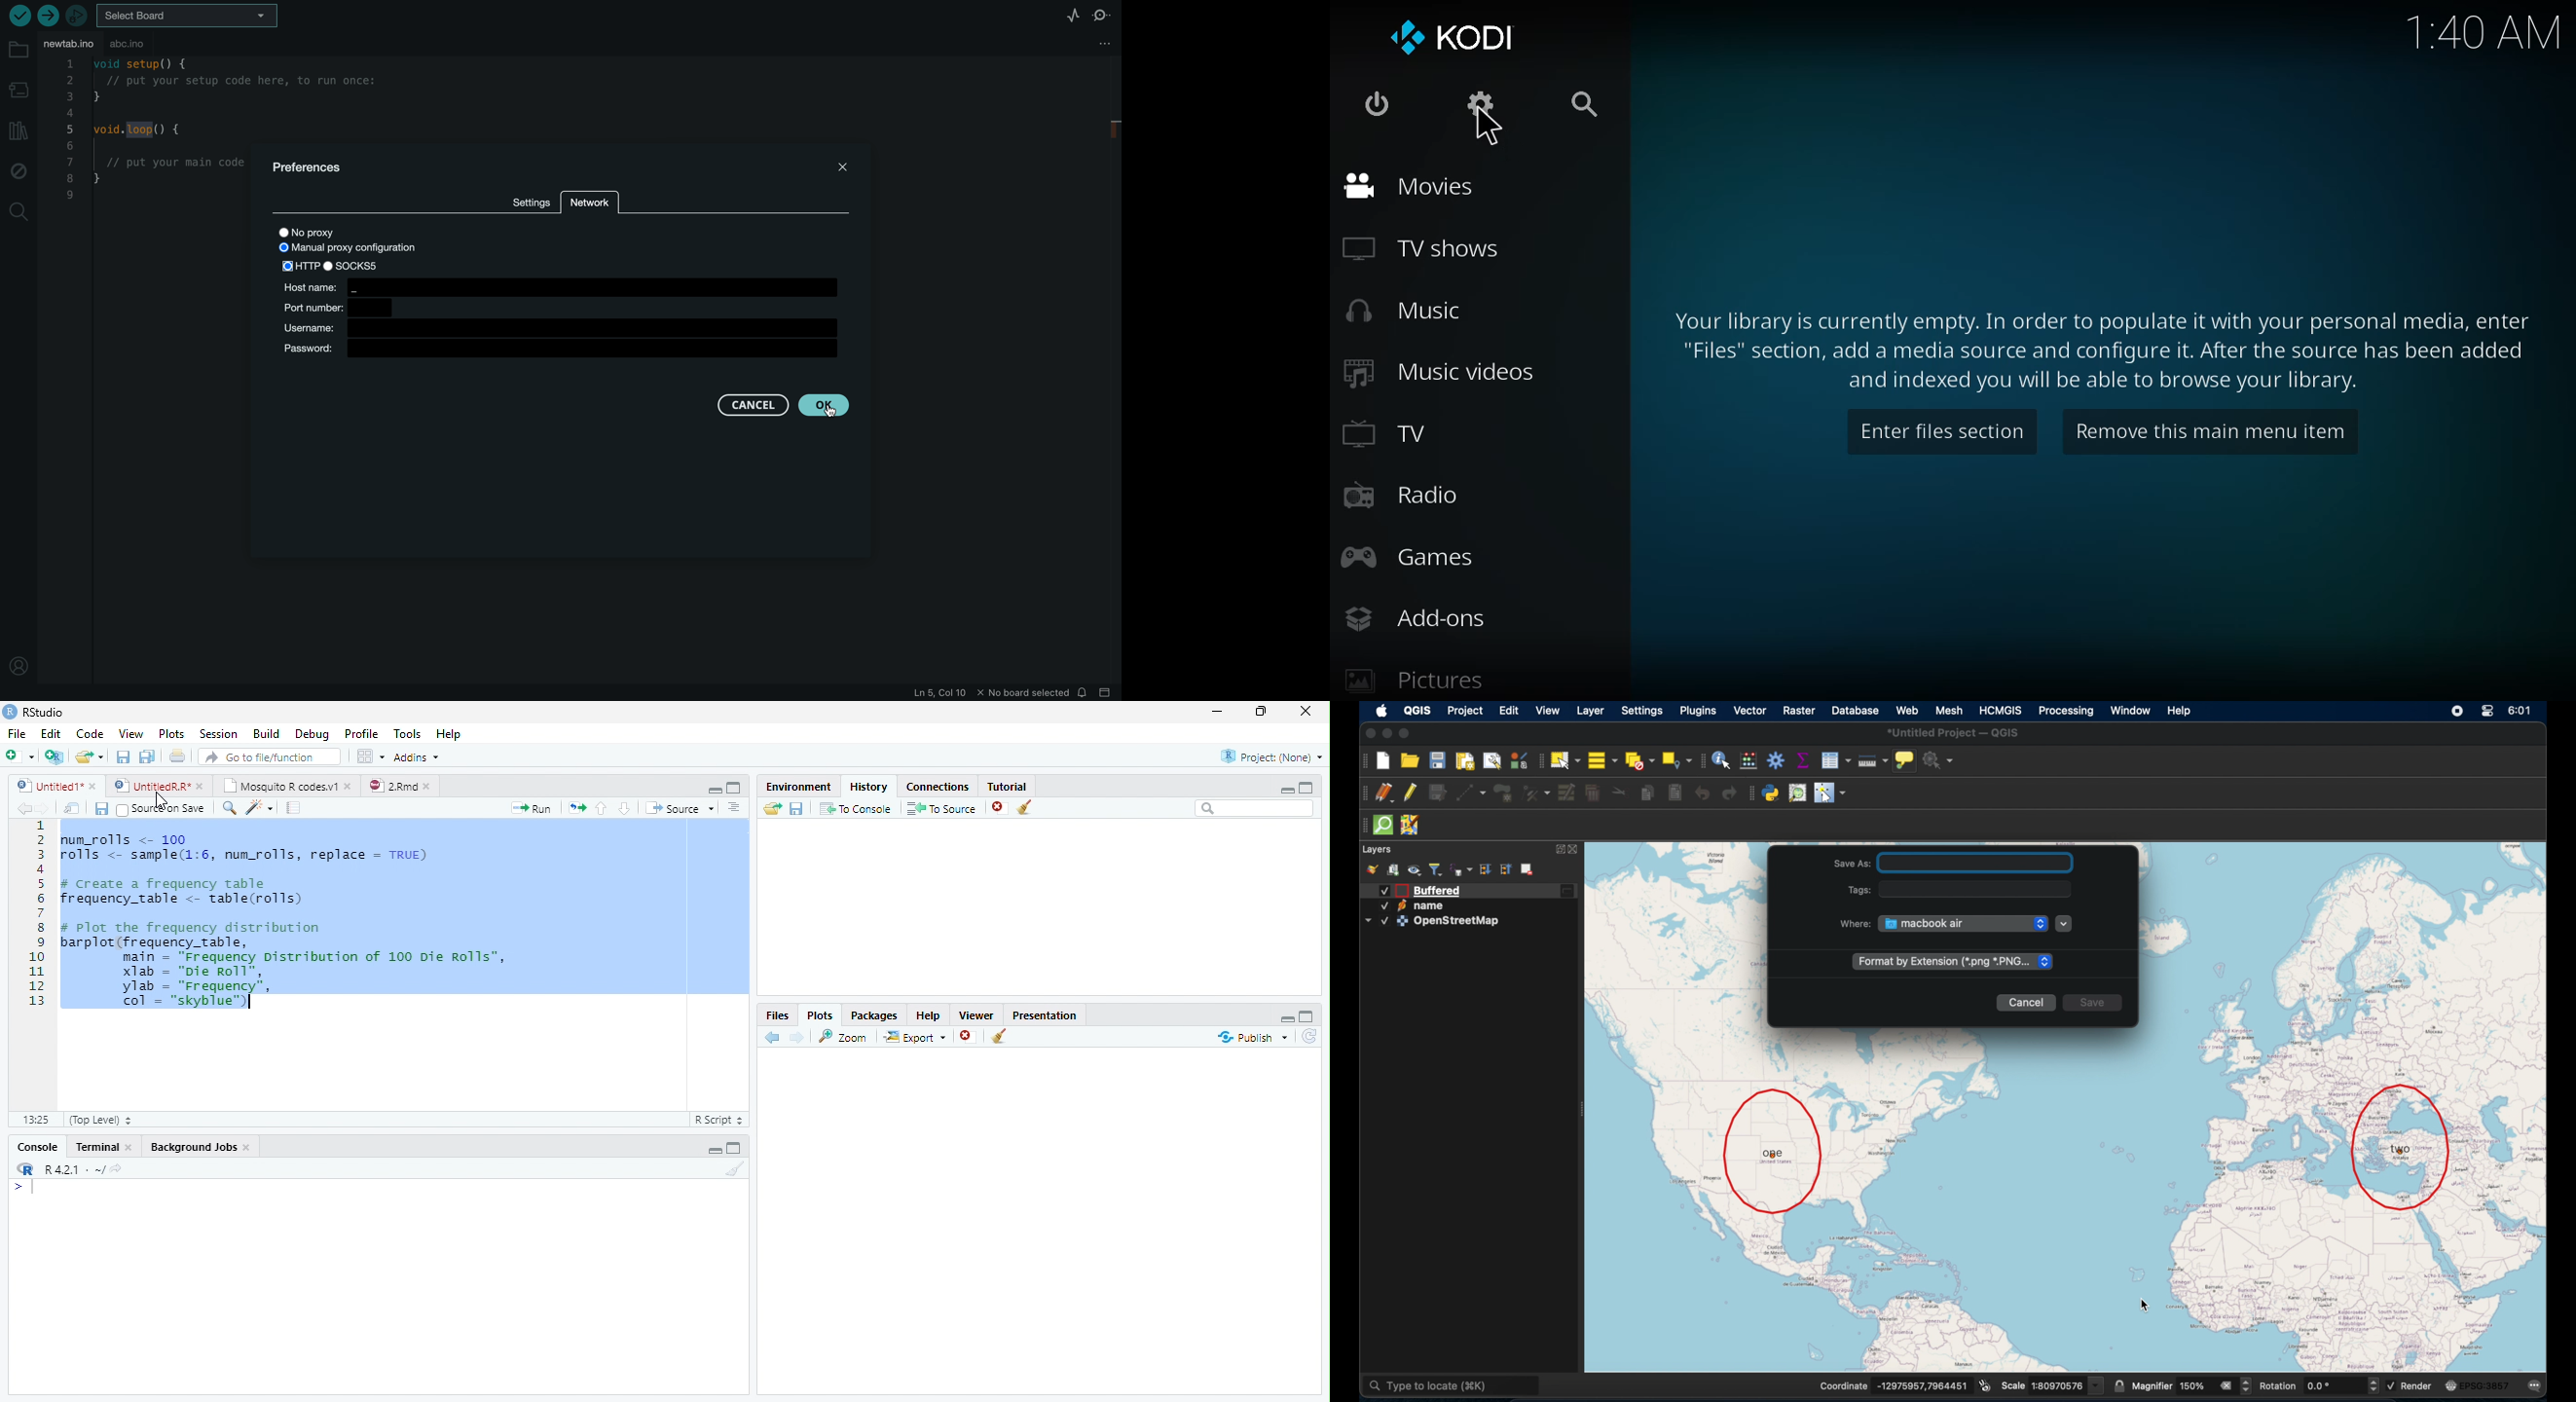  Describe the element at coordinates (420, 756) in the screenshot. I see `Addins` at that location.